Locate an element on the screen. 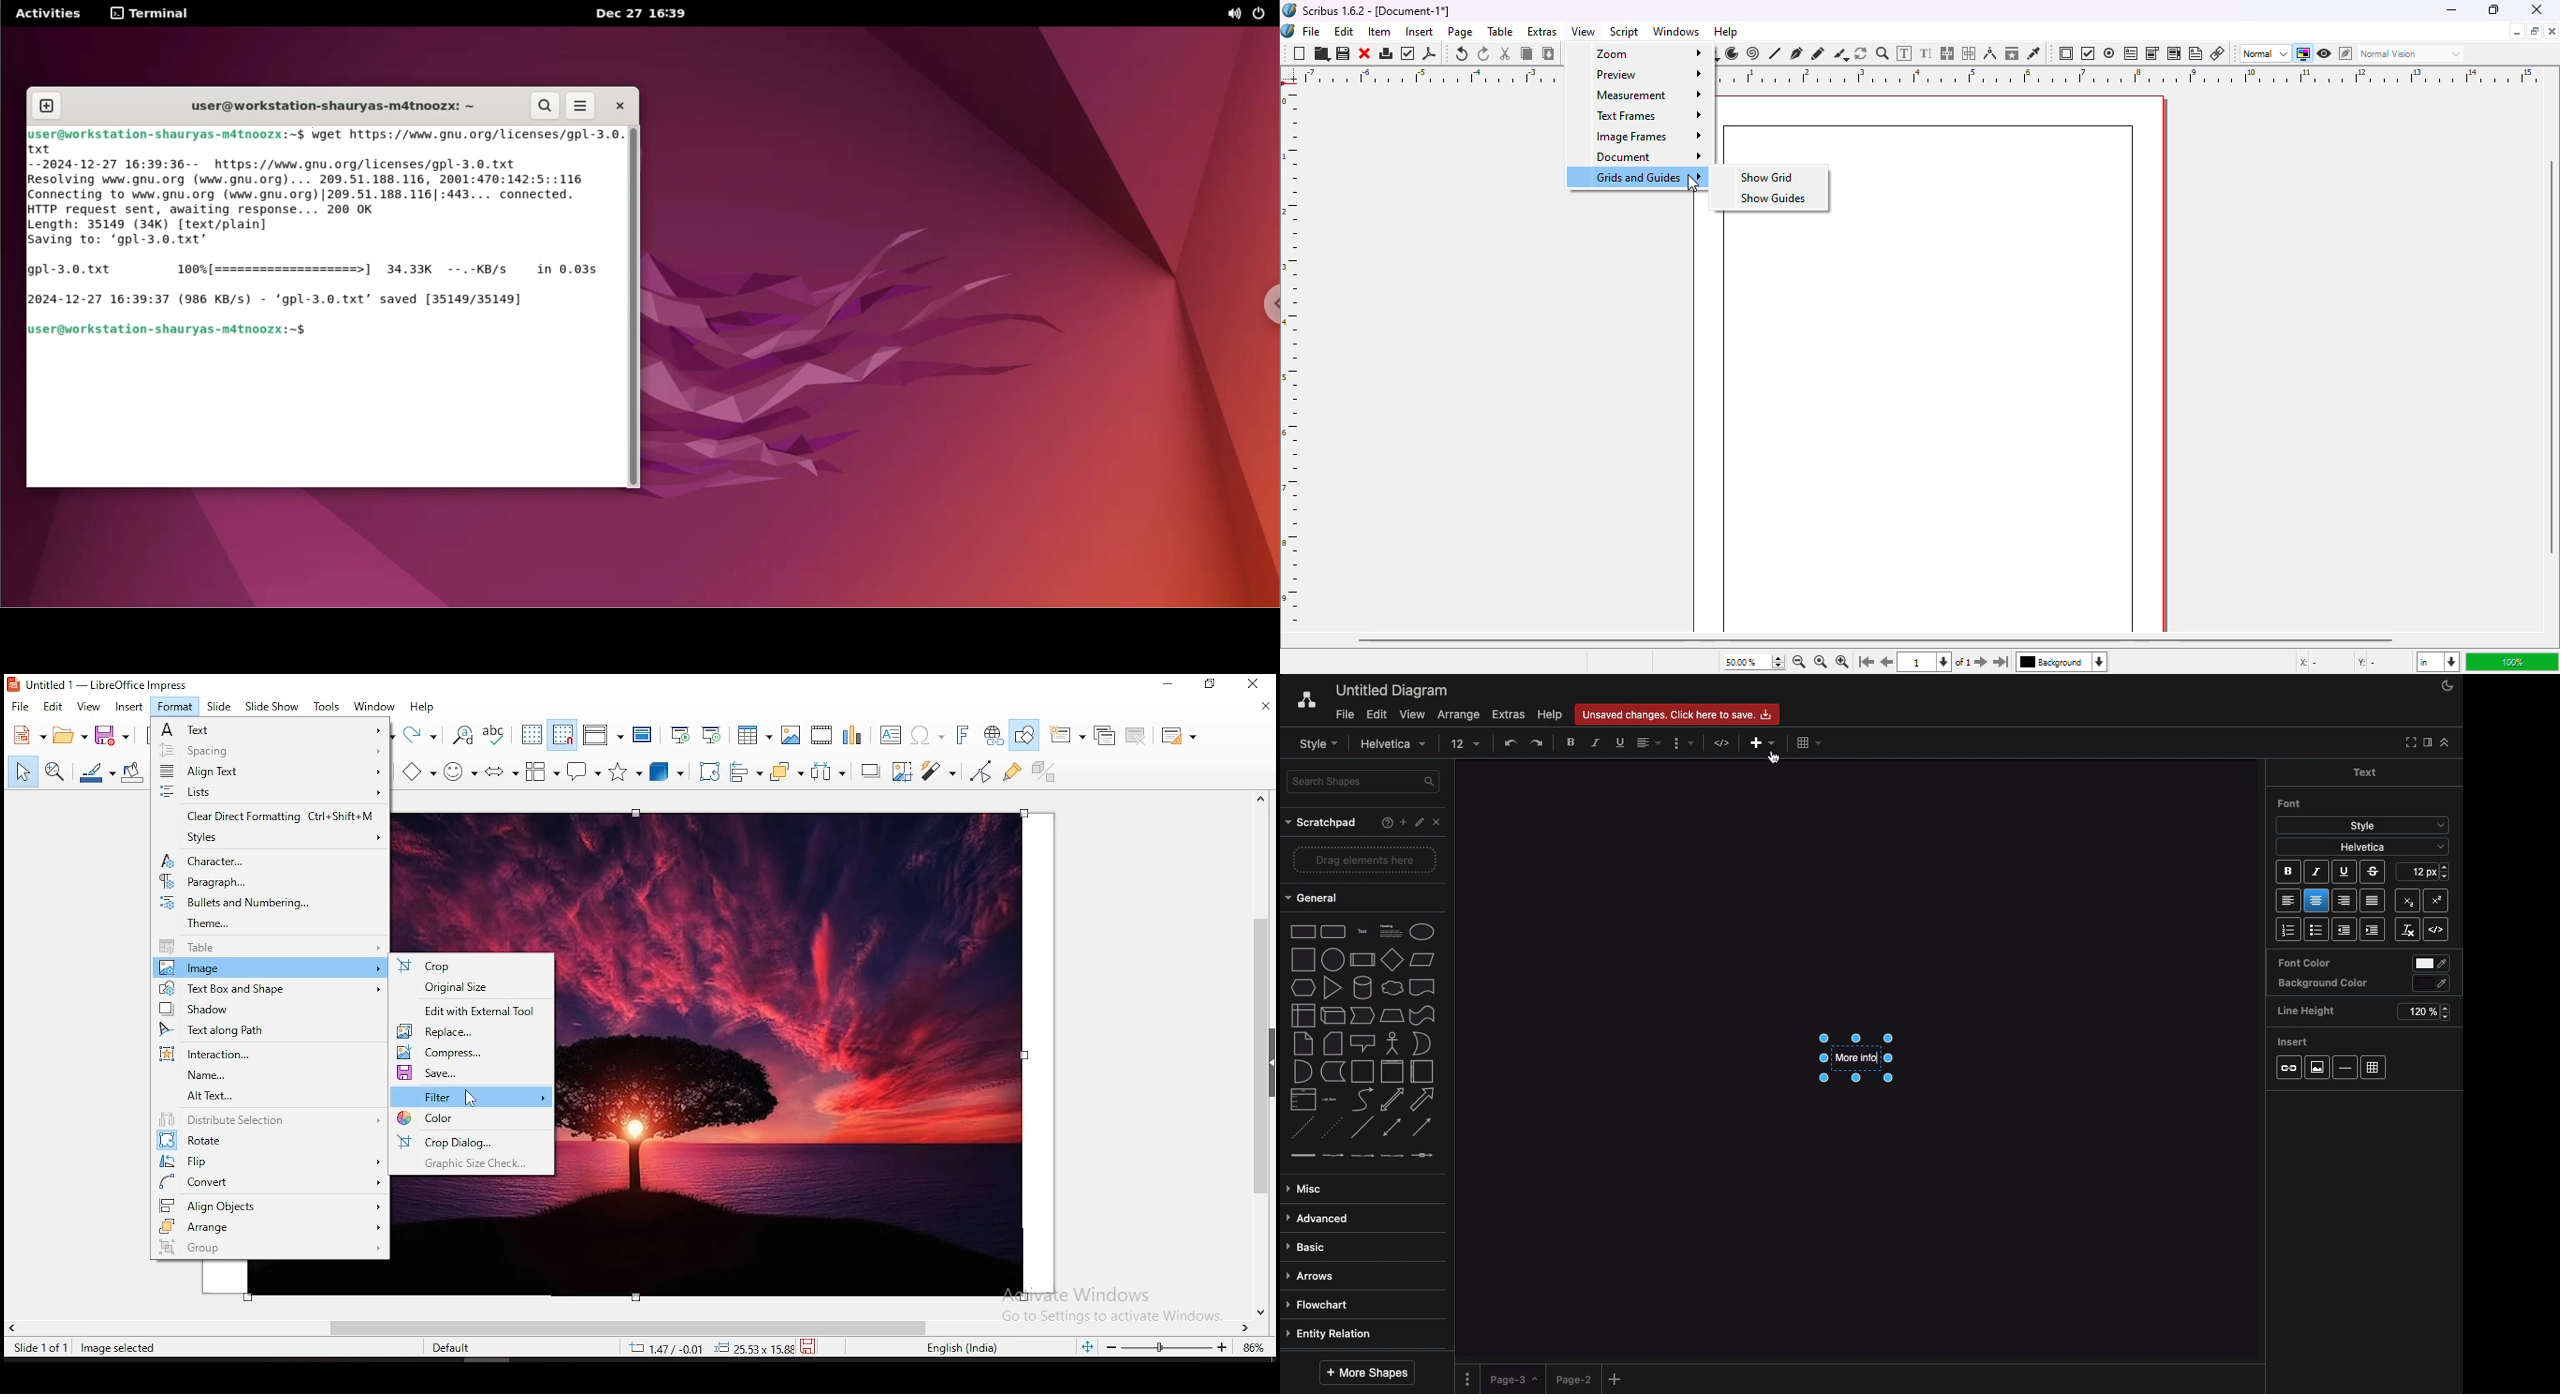 The width and height of the screenshot is (2576, 1400). horizontal container is located at coordinates (1422, 1071).